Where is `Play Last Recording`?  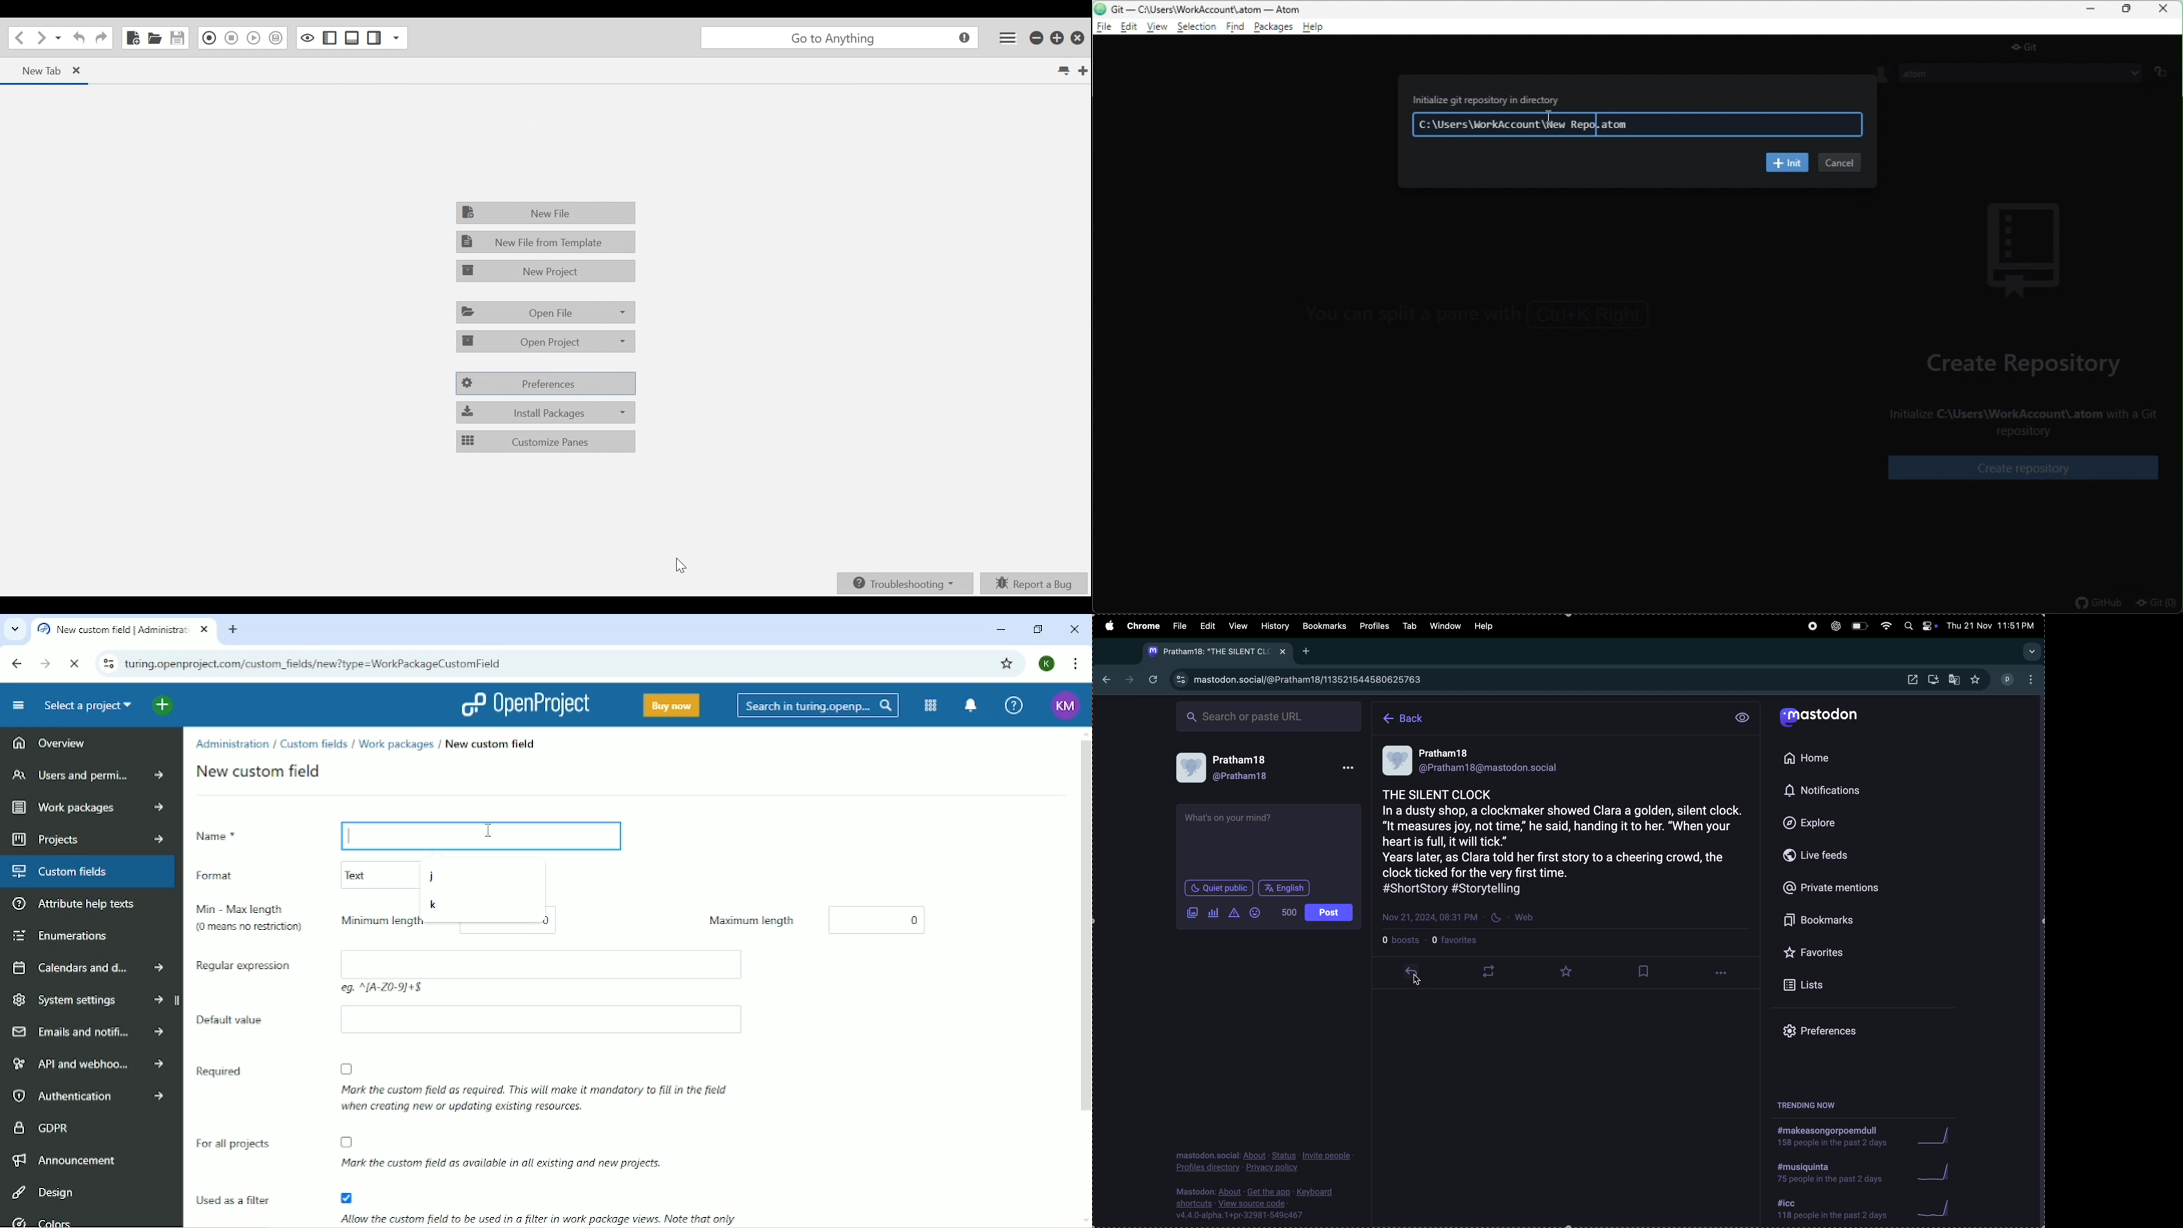
Play Last Recording is located at coordinates (253, 39).